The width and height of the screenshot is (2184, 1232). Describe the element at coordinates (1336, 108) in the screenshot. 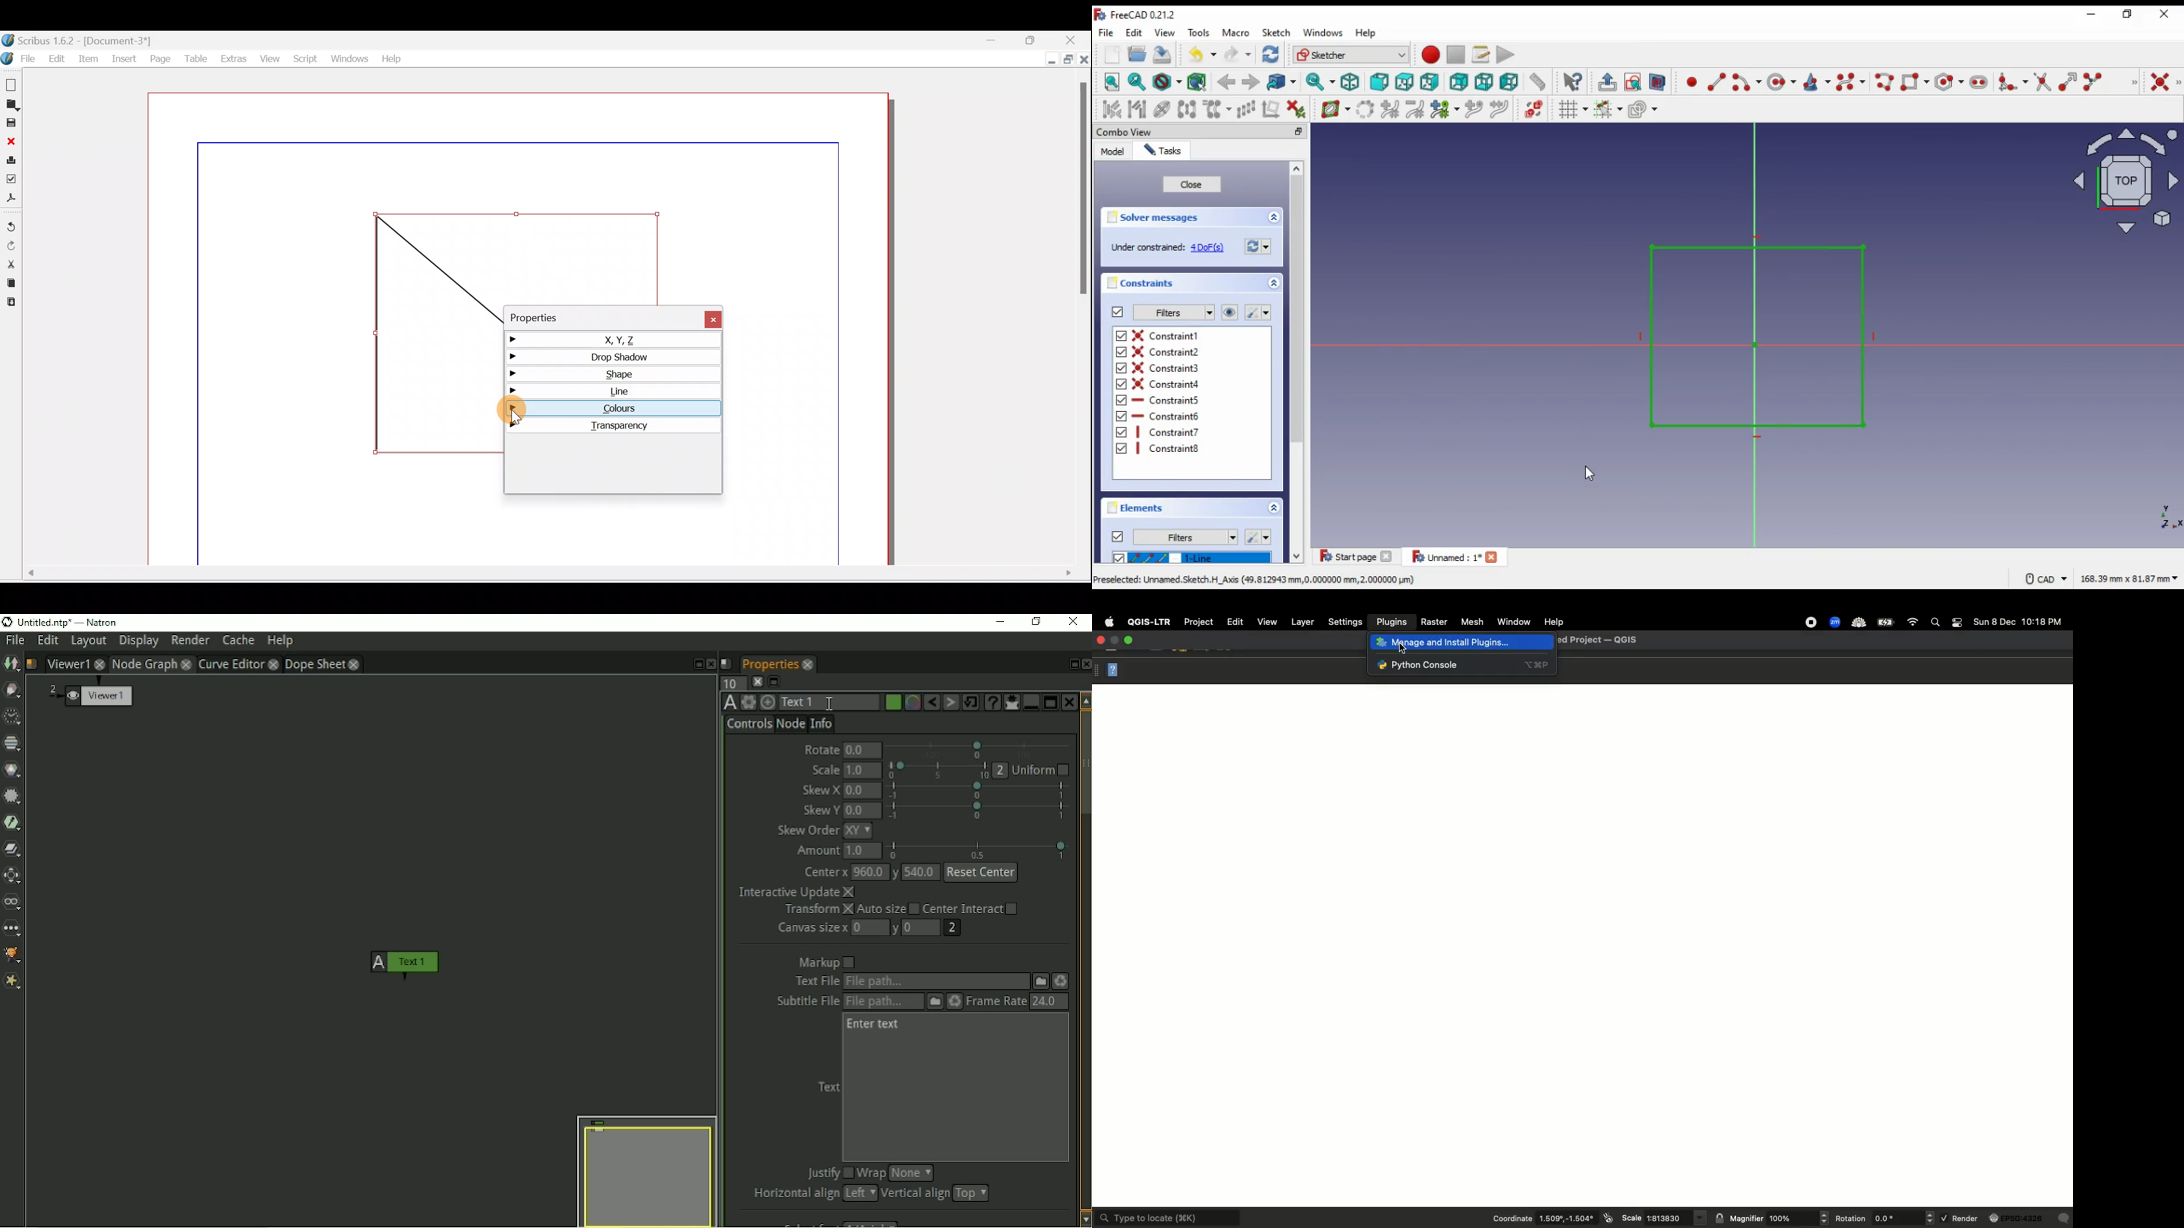

I see `shiw/hide Bspline information layer` at that location.